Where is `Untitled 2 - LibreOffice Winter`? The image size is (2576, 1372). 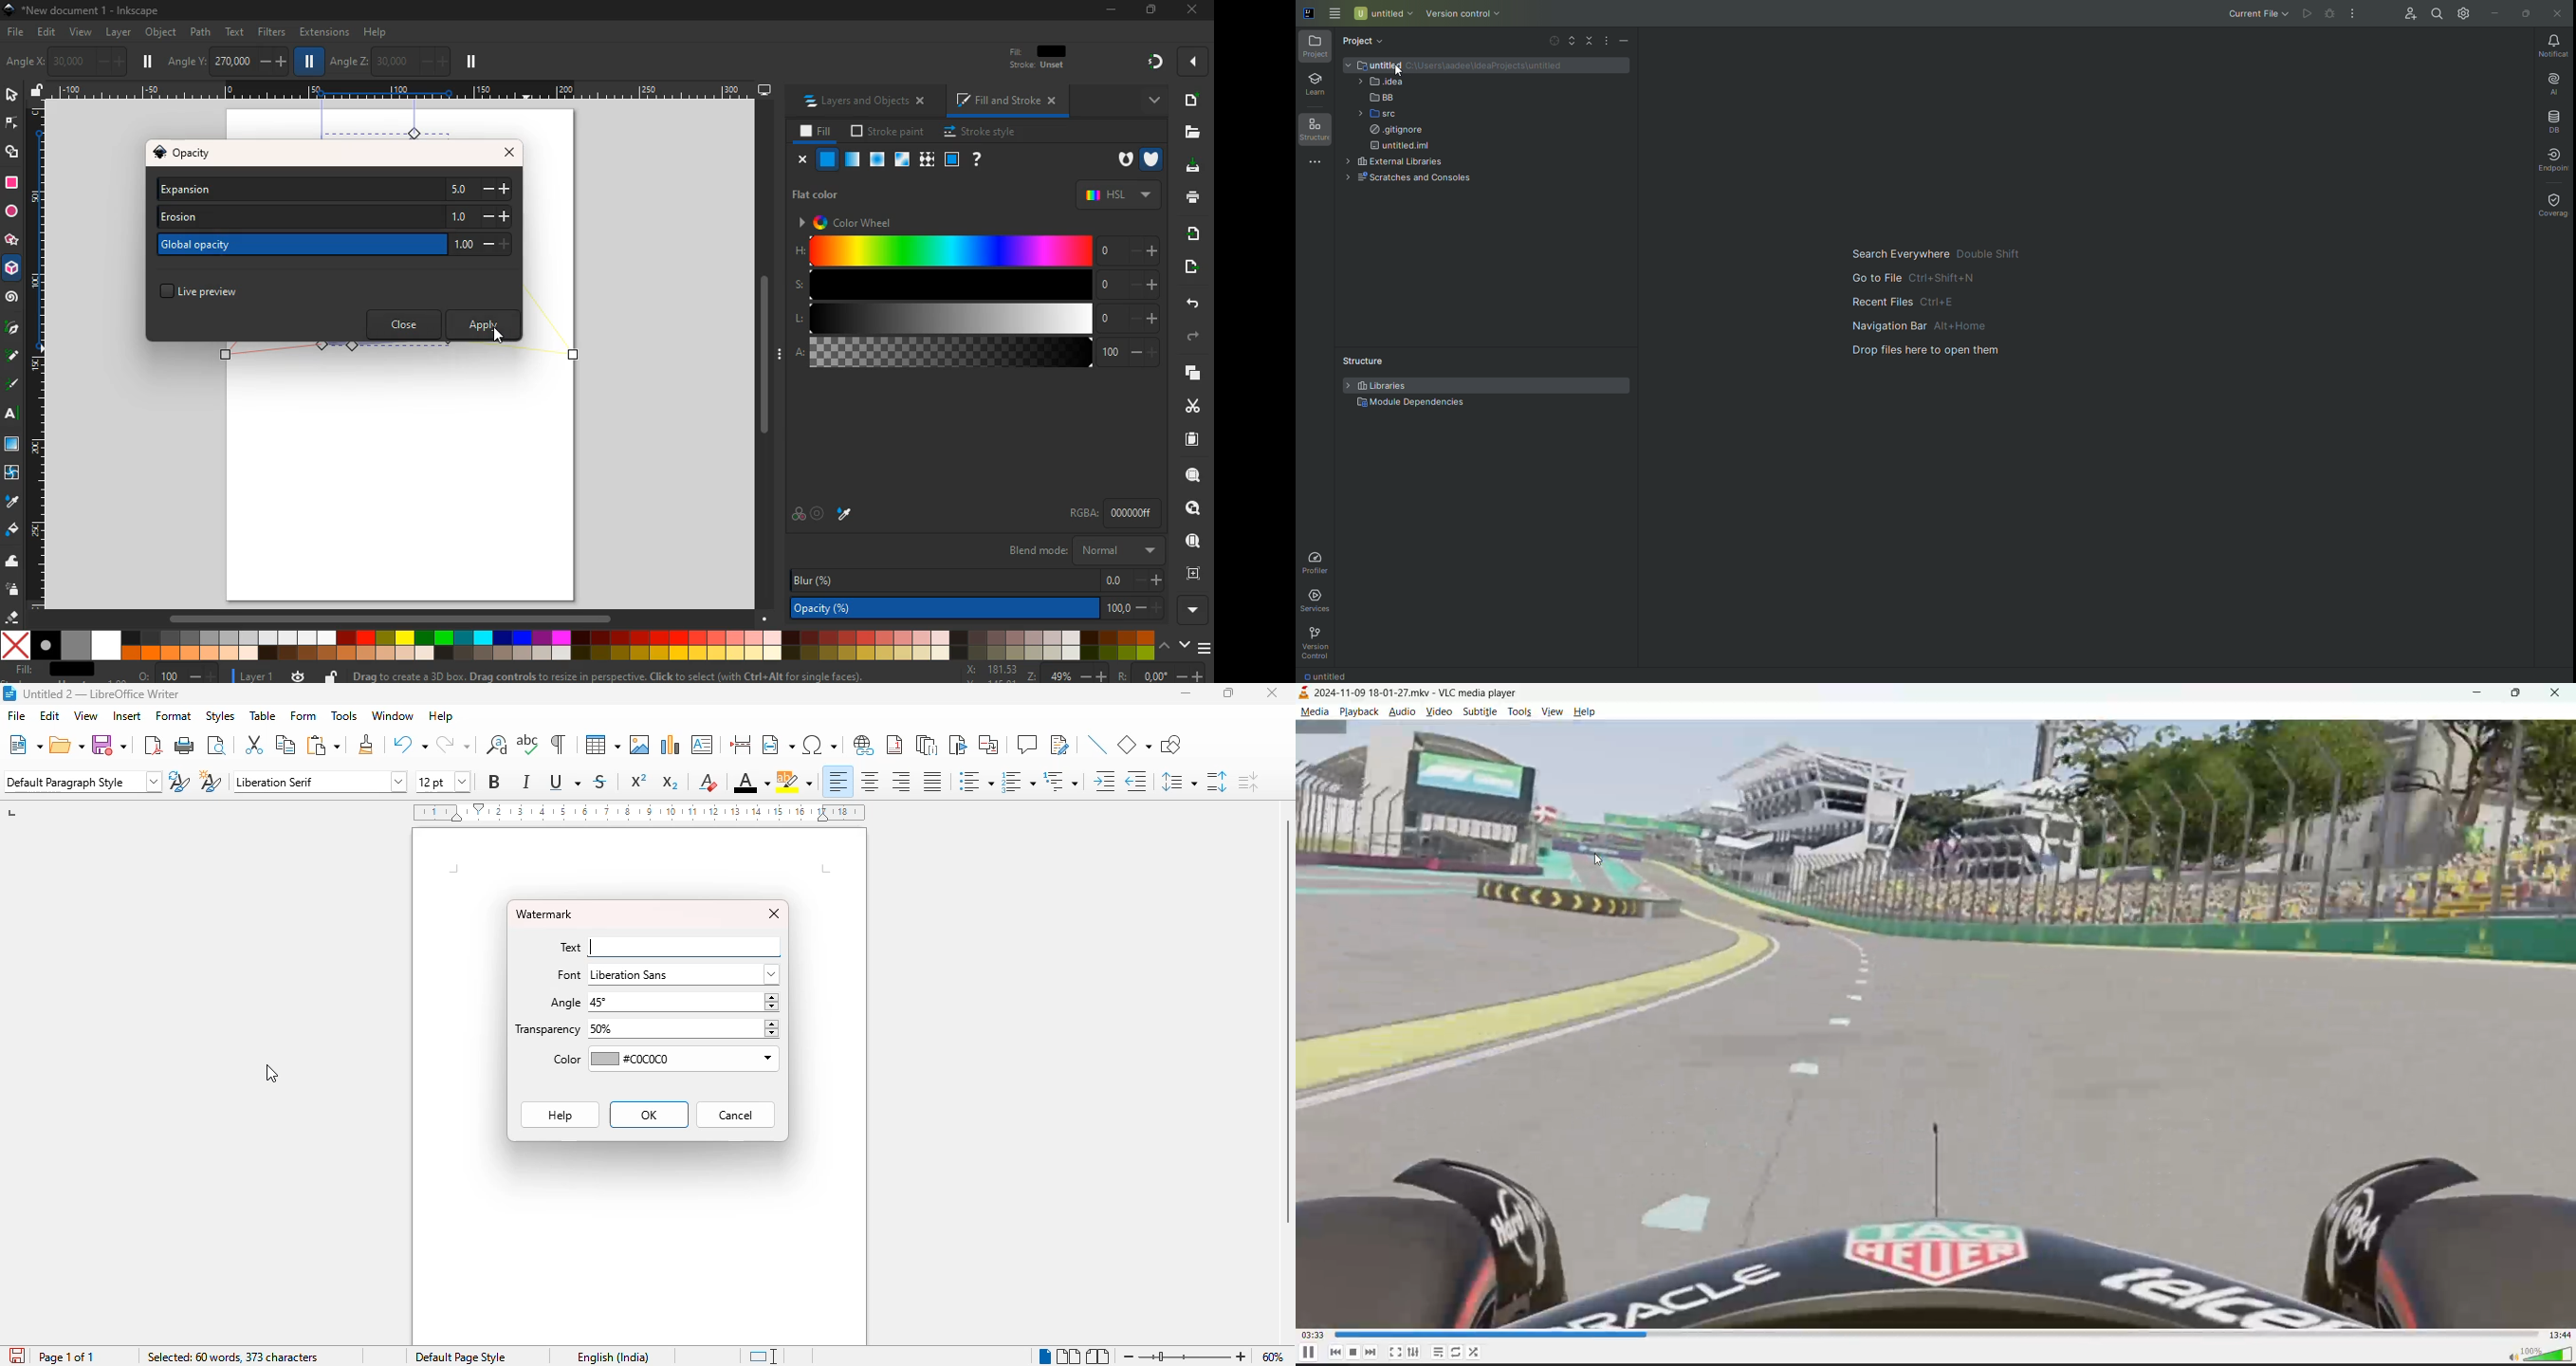
Untitled 2 - LibreOffice Winter is located at coordinates (101, 692).